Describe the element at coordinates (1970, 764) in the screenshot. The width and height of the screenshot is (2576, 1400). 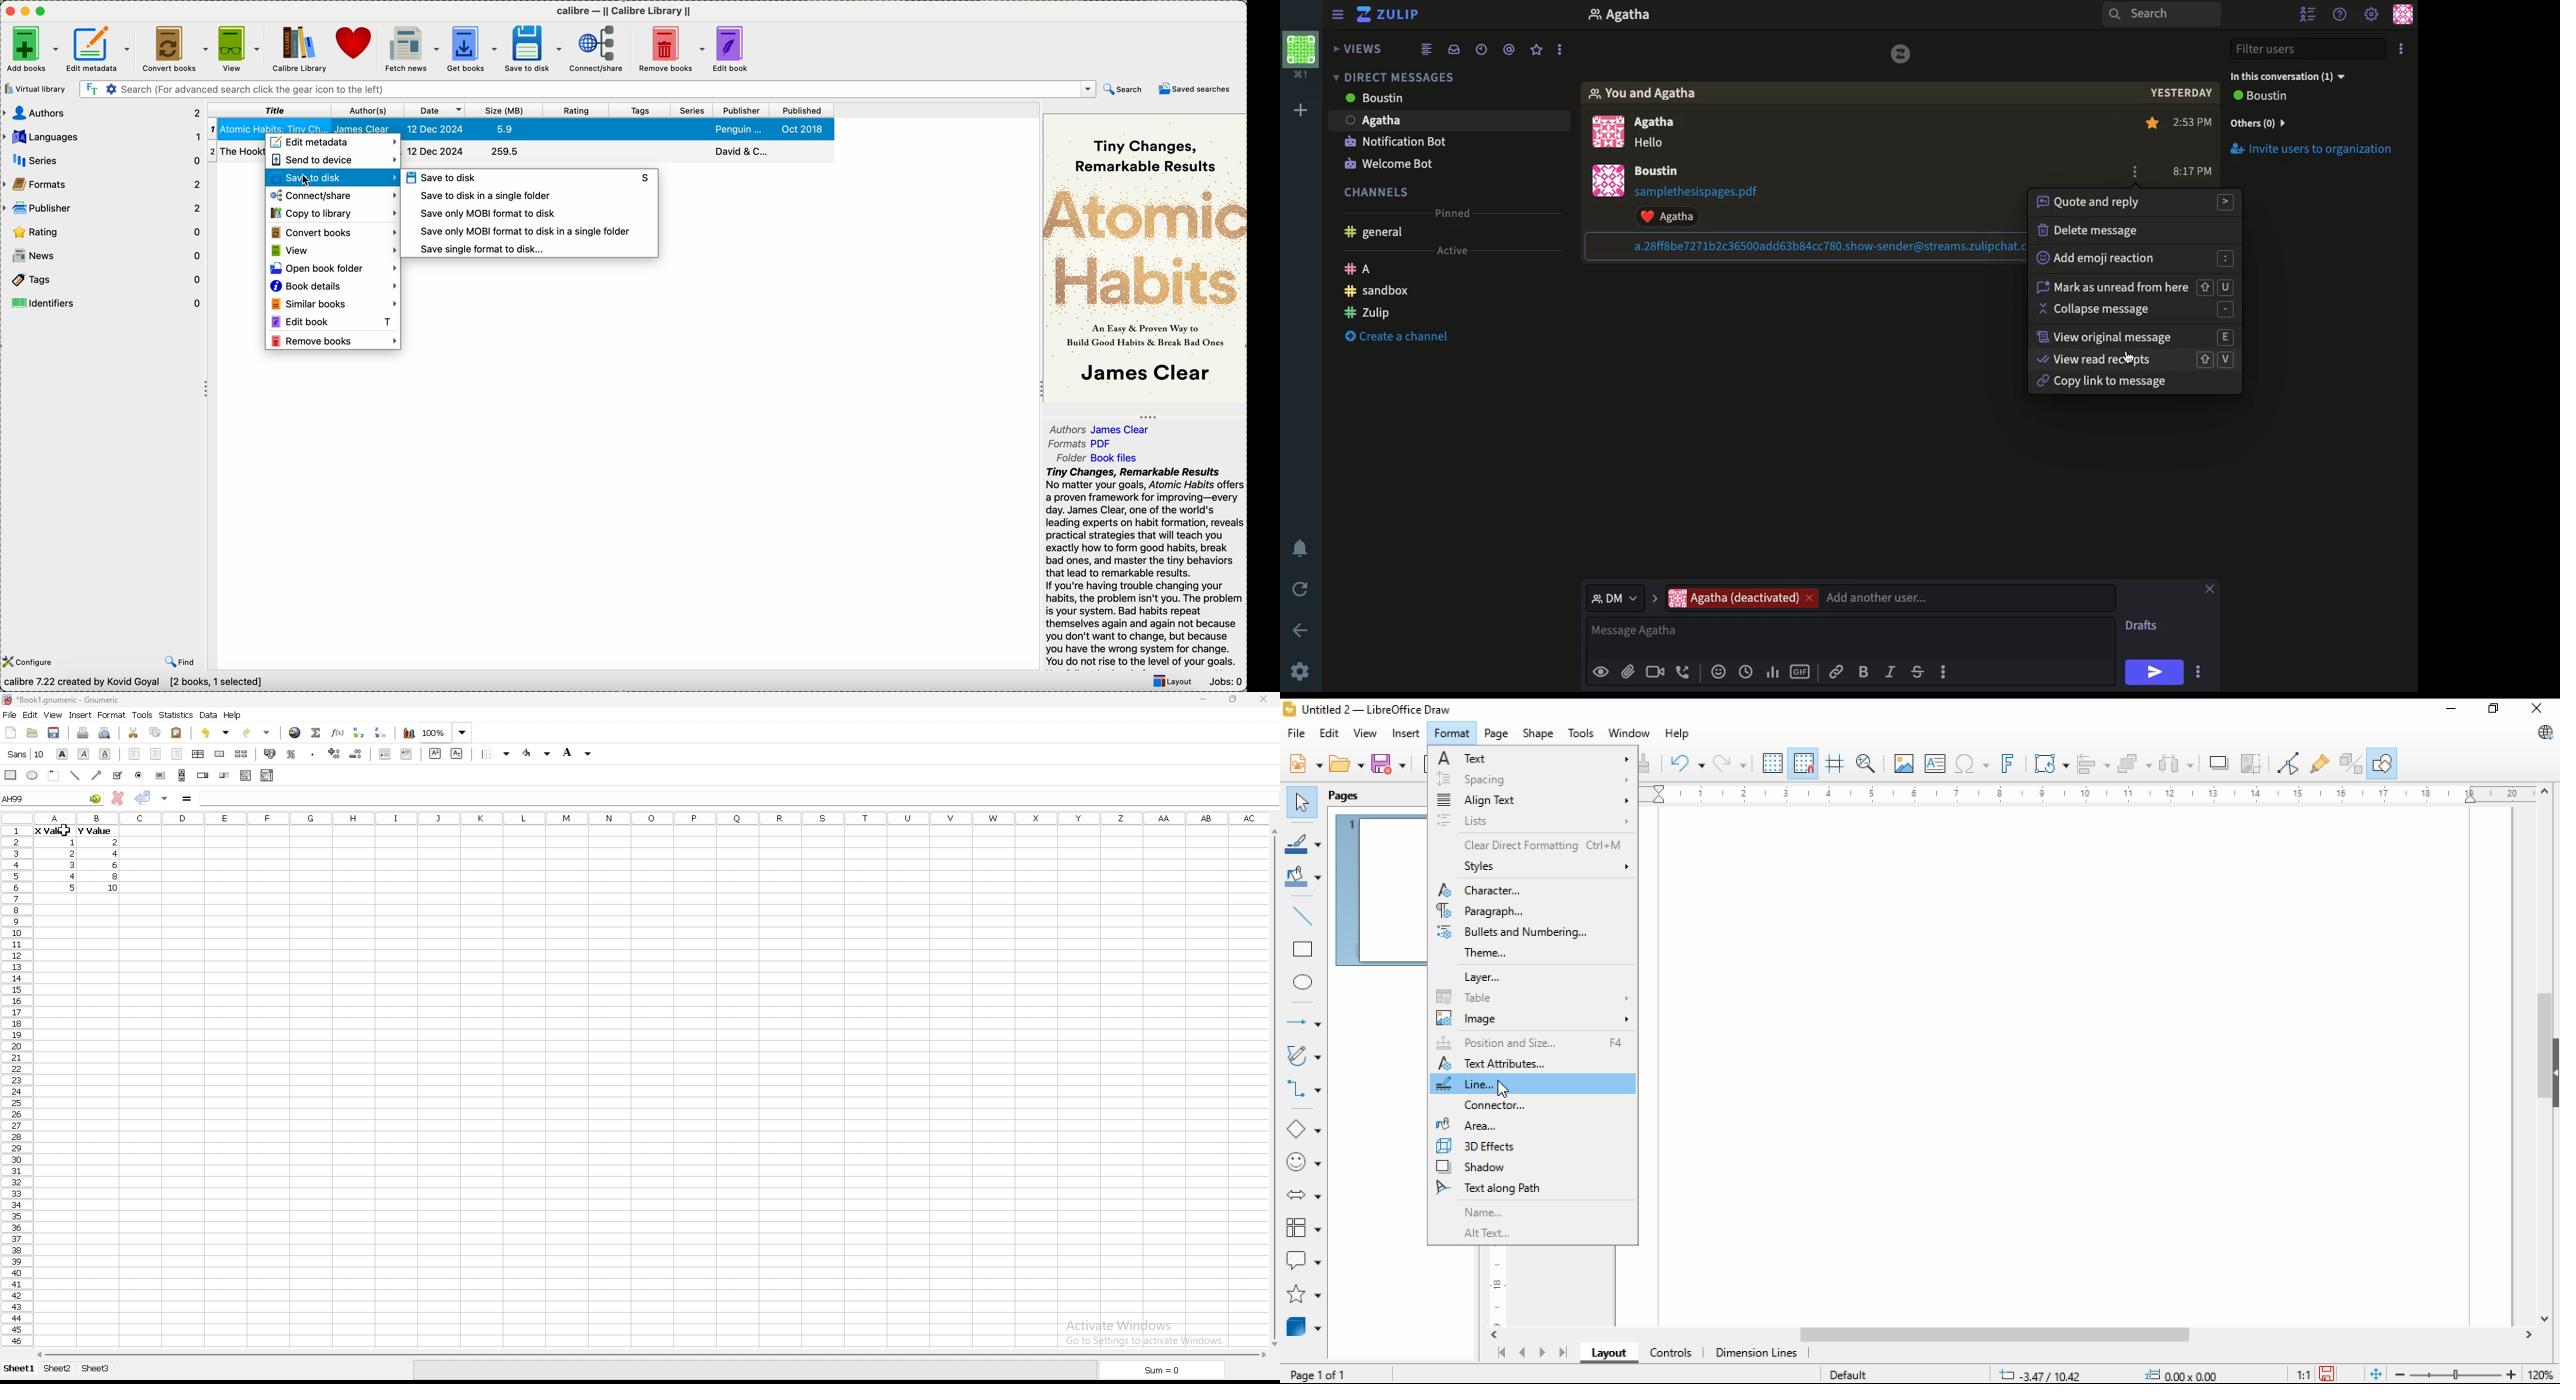
I see `insert special characters` at that location.